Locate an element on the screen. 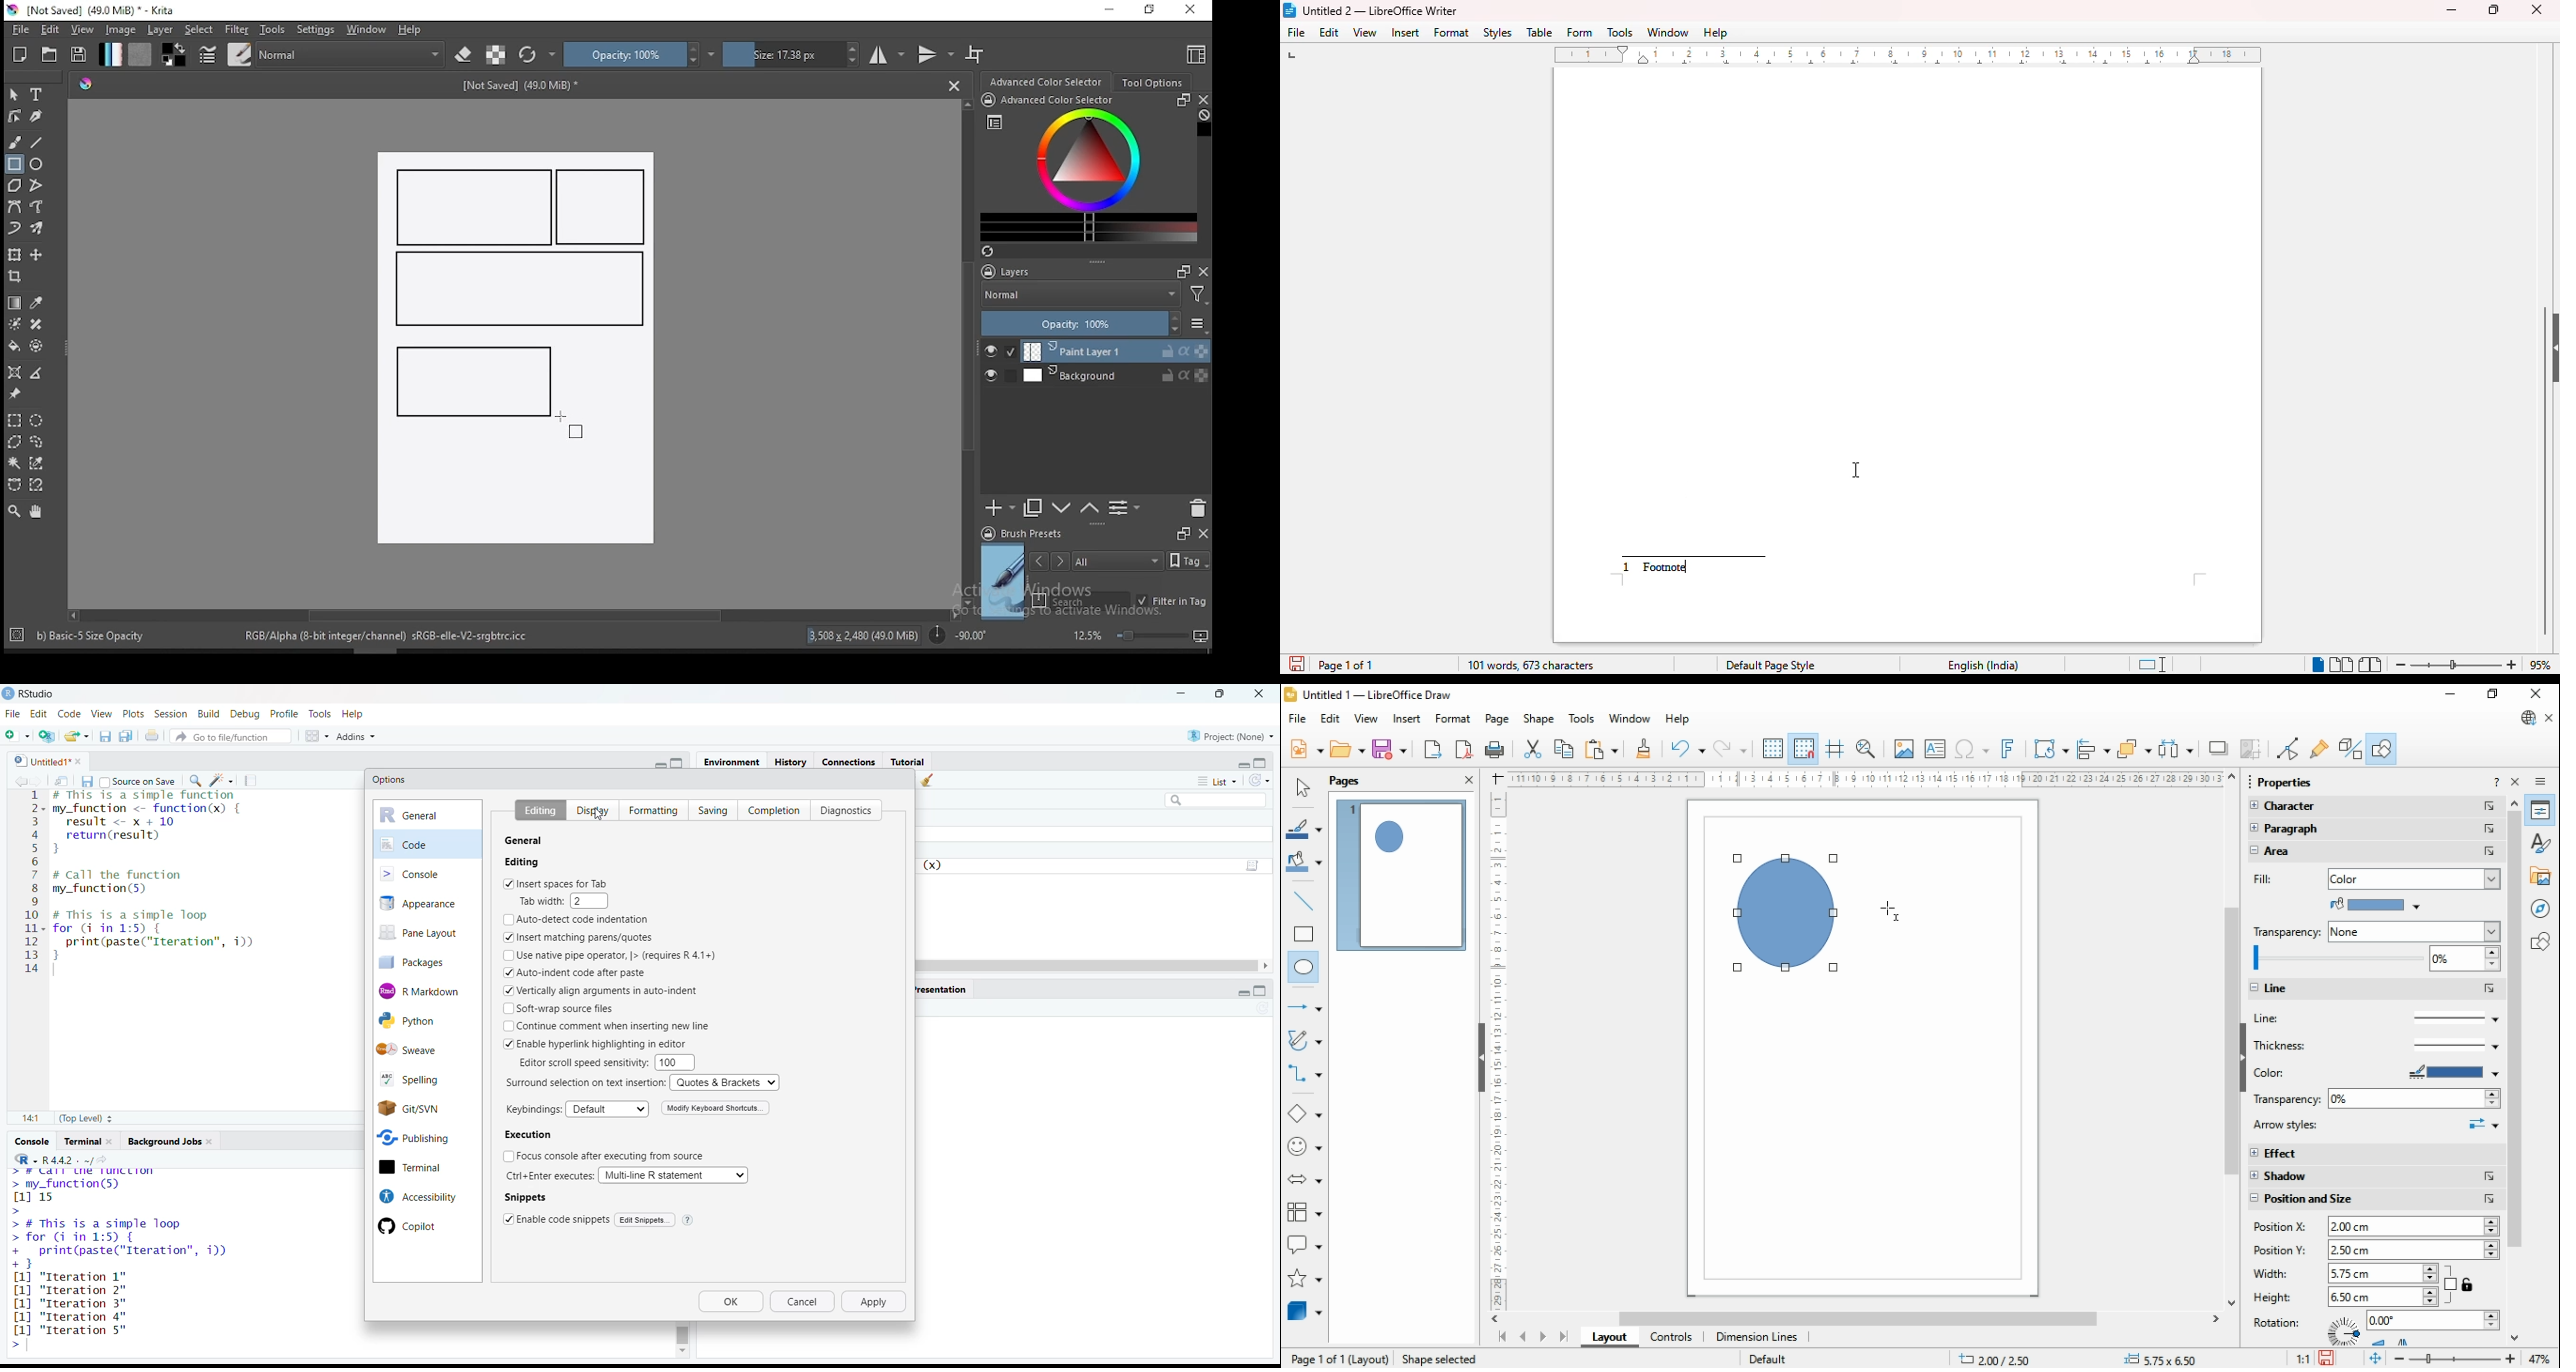  view is located at coordinates (82, 29).